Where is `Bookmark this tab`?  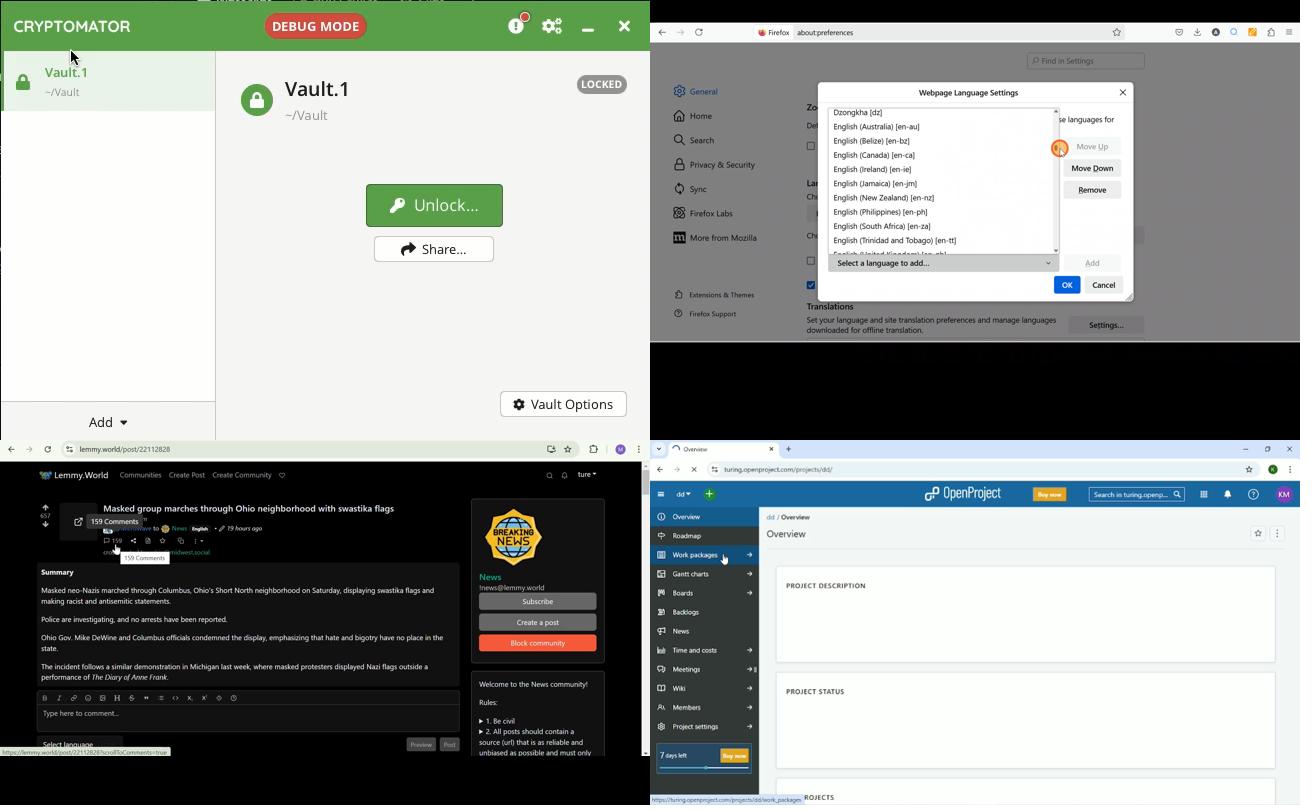 Bookmark this tab is located at coordinates (1249, 470).